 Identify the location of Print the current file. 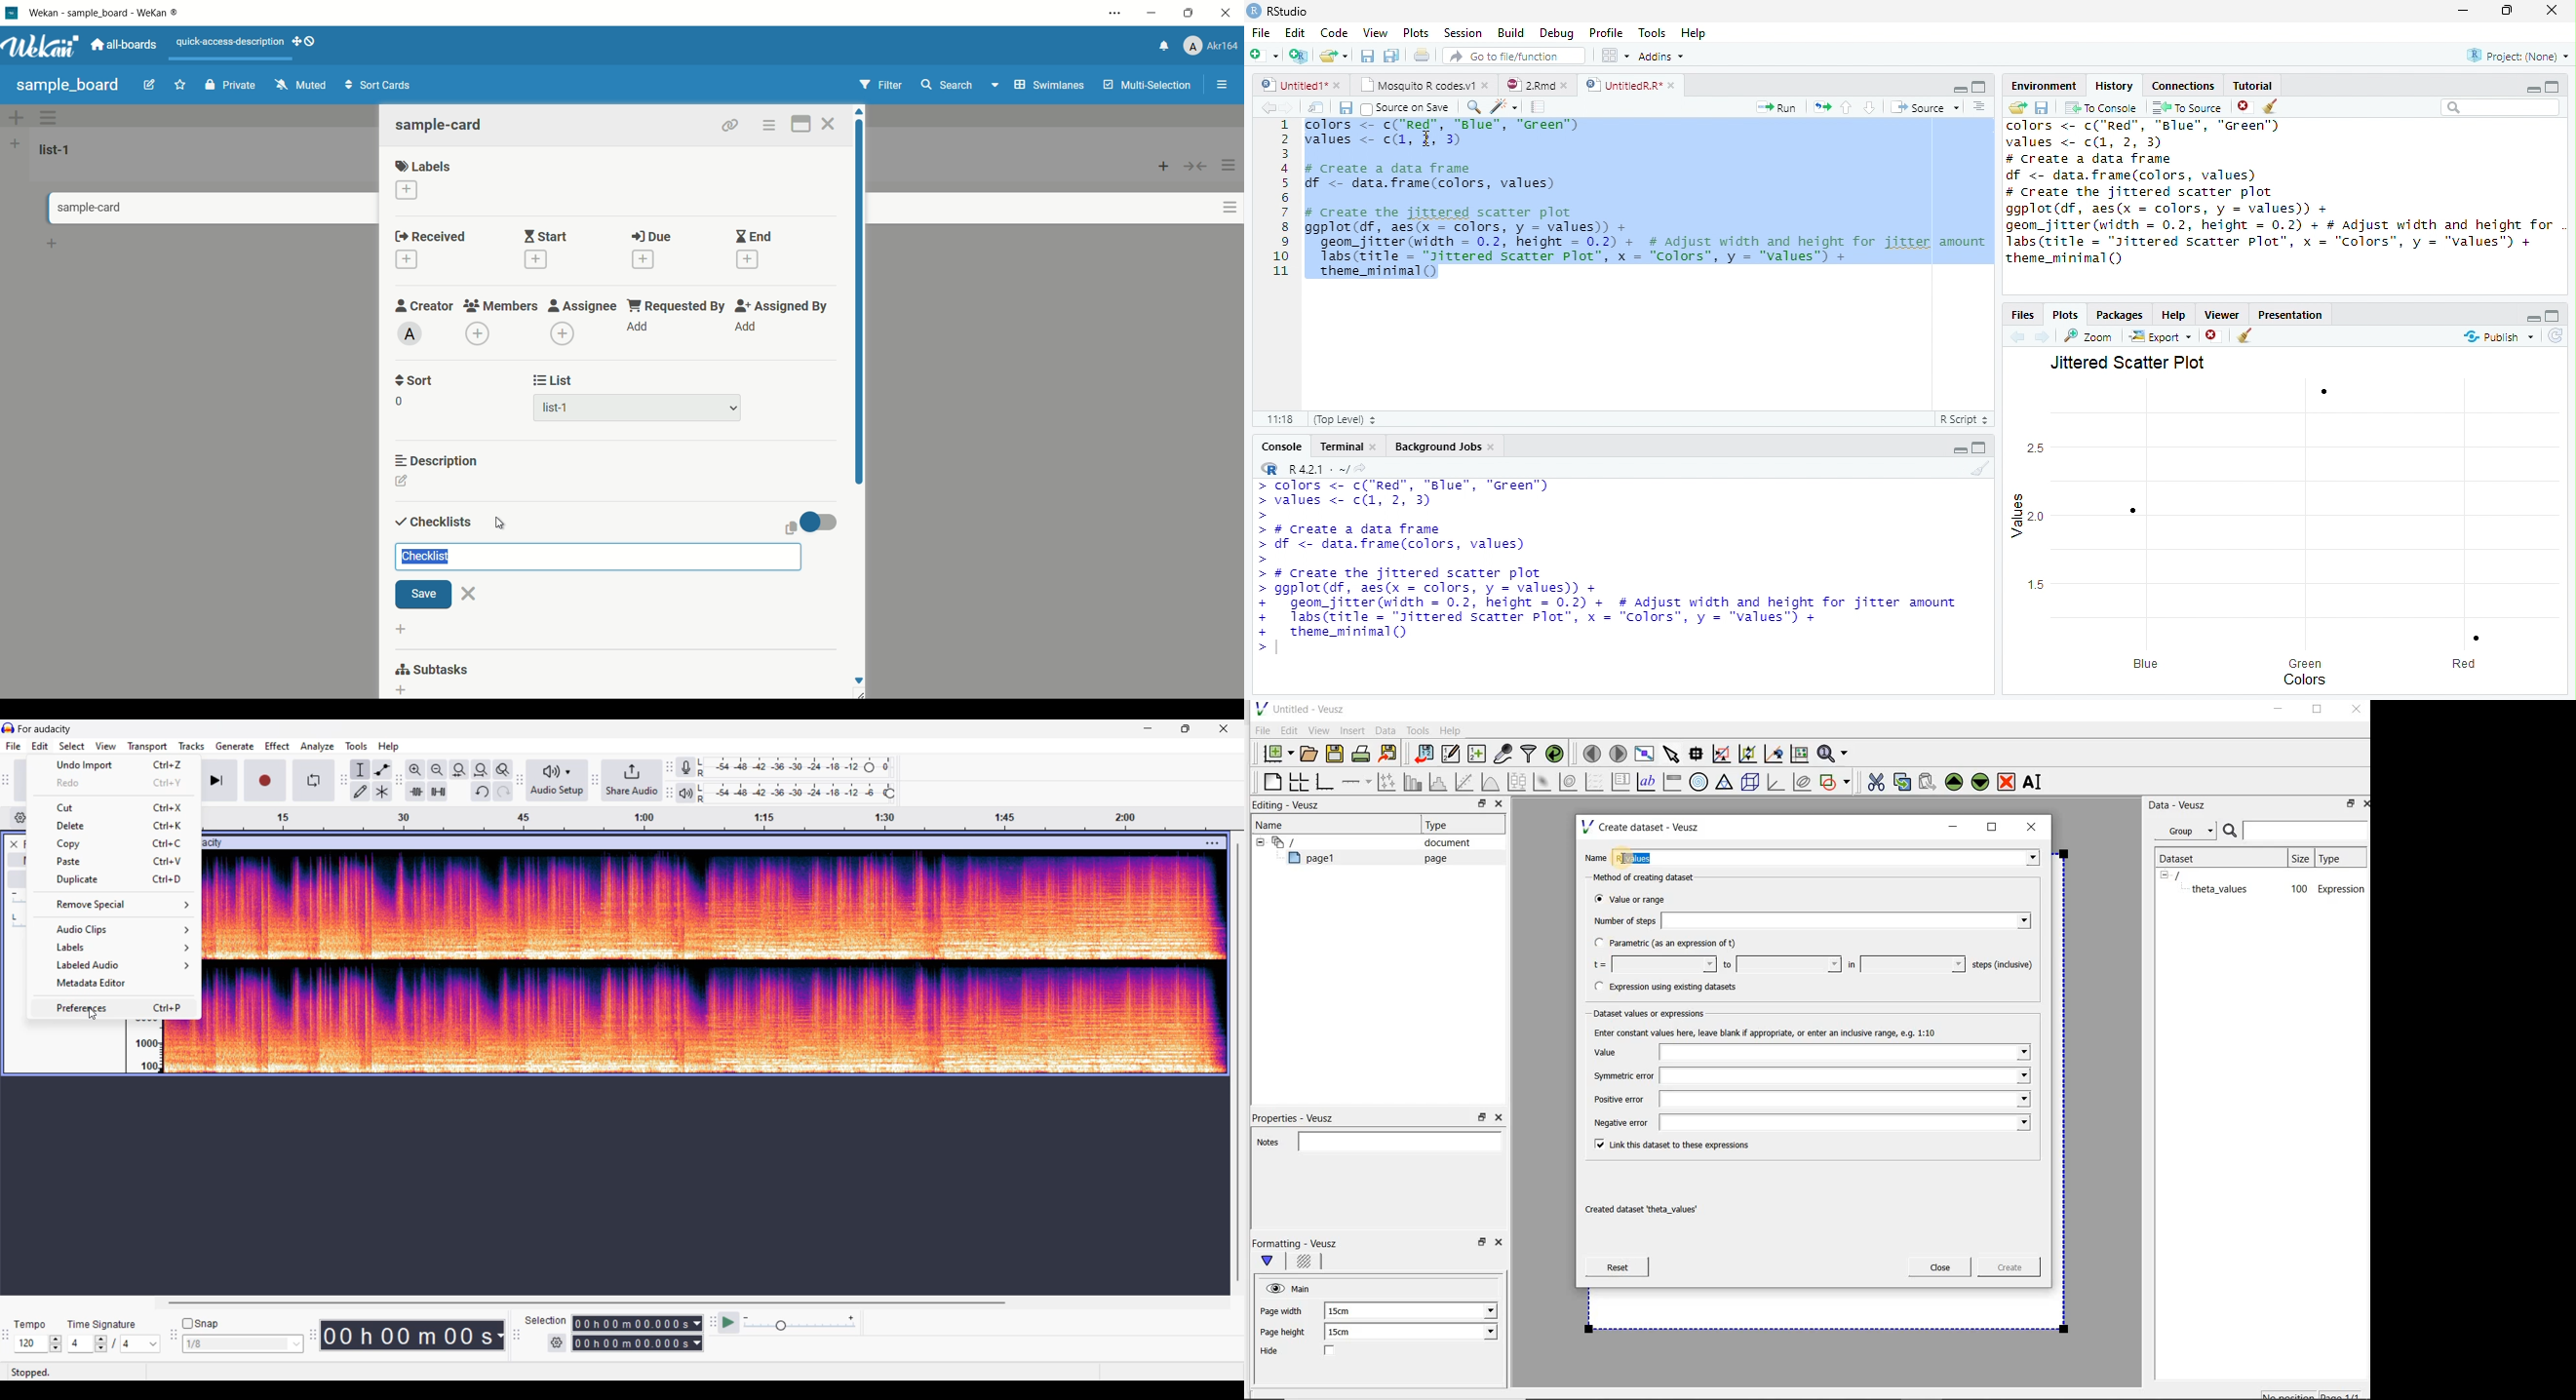
(1423, 55).